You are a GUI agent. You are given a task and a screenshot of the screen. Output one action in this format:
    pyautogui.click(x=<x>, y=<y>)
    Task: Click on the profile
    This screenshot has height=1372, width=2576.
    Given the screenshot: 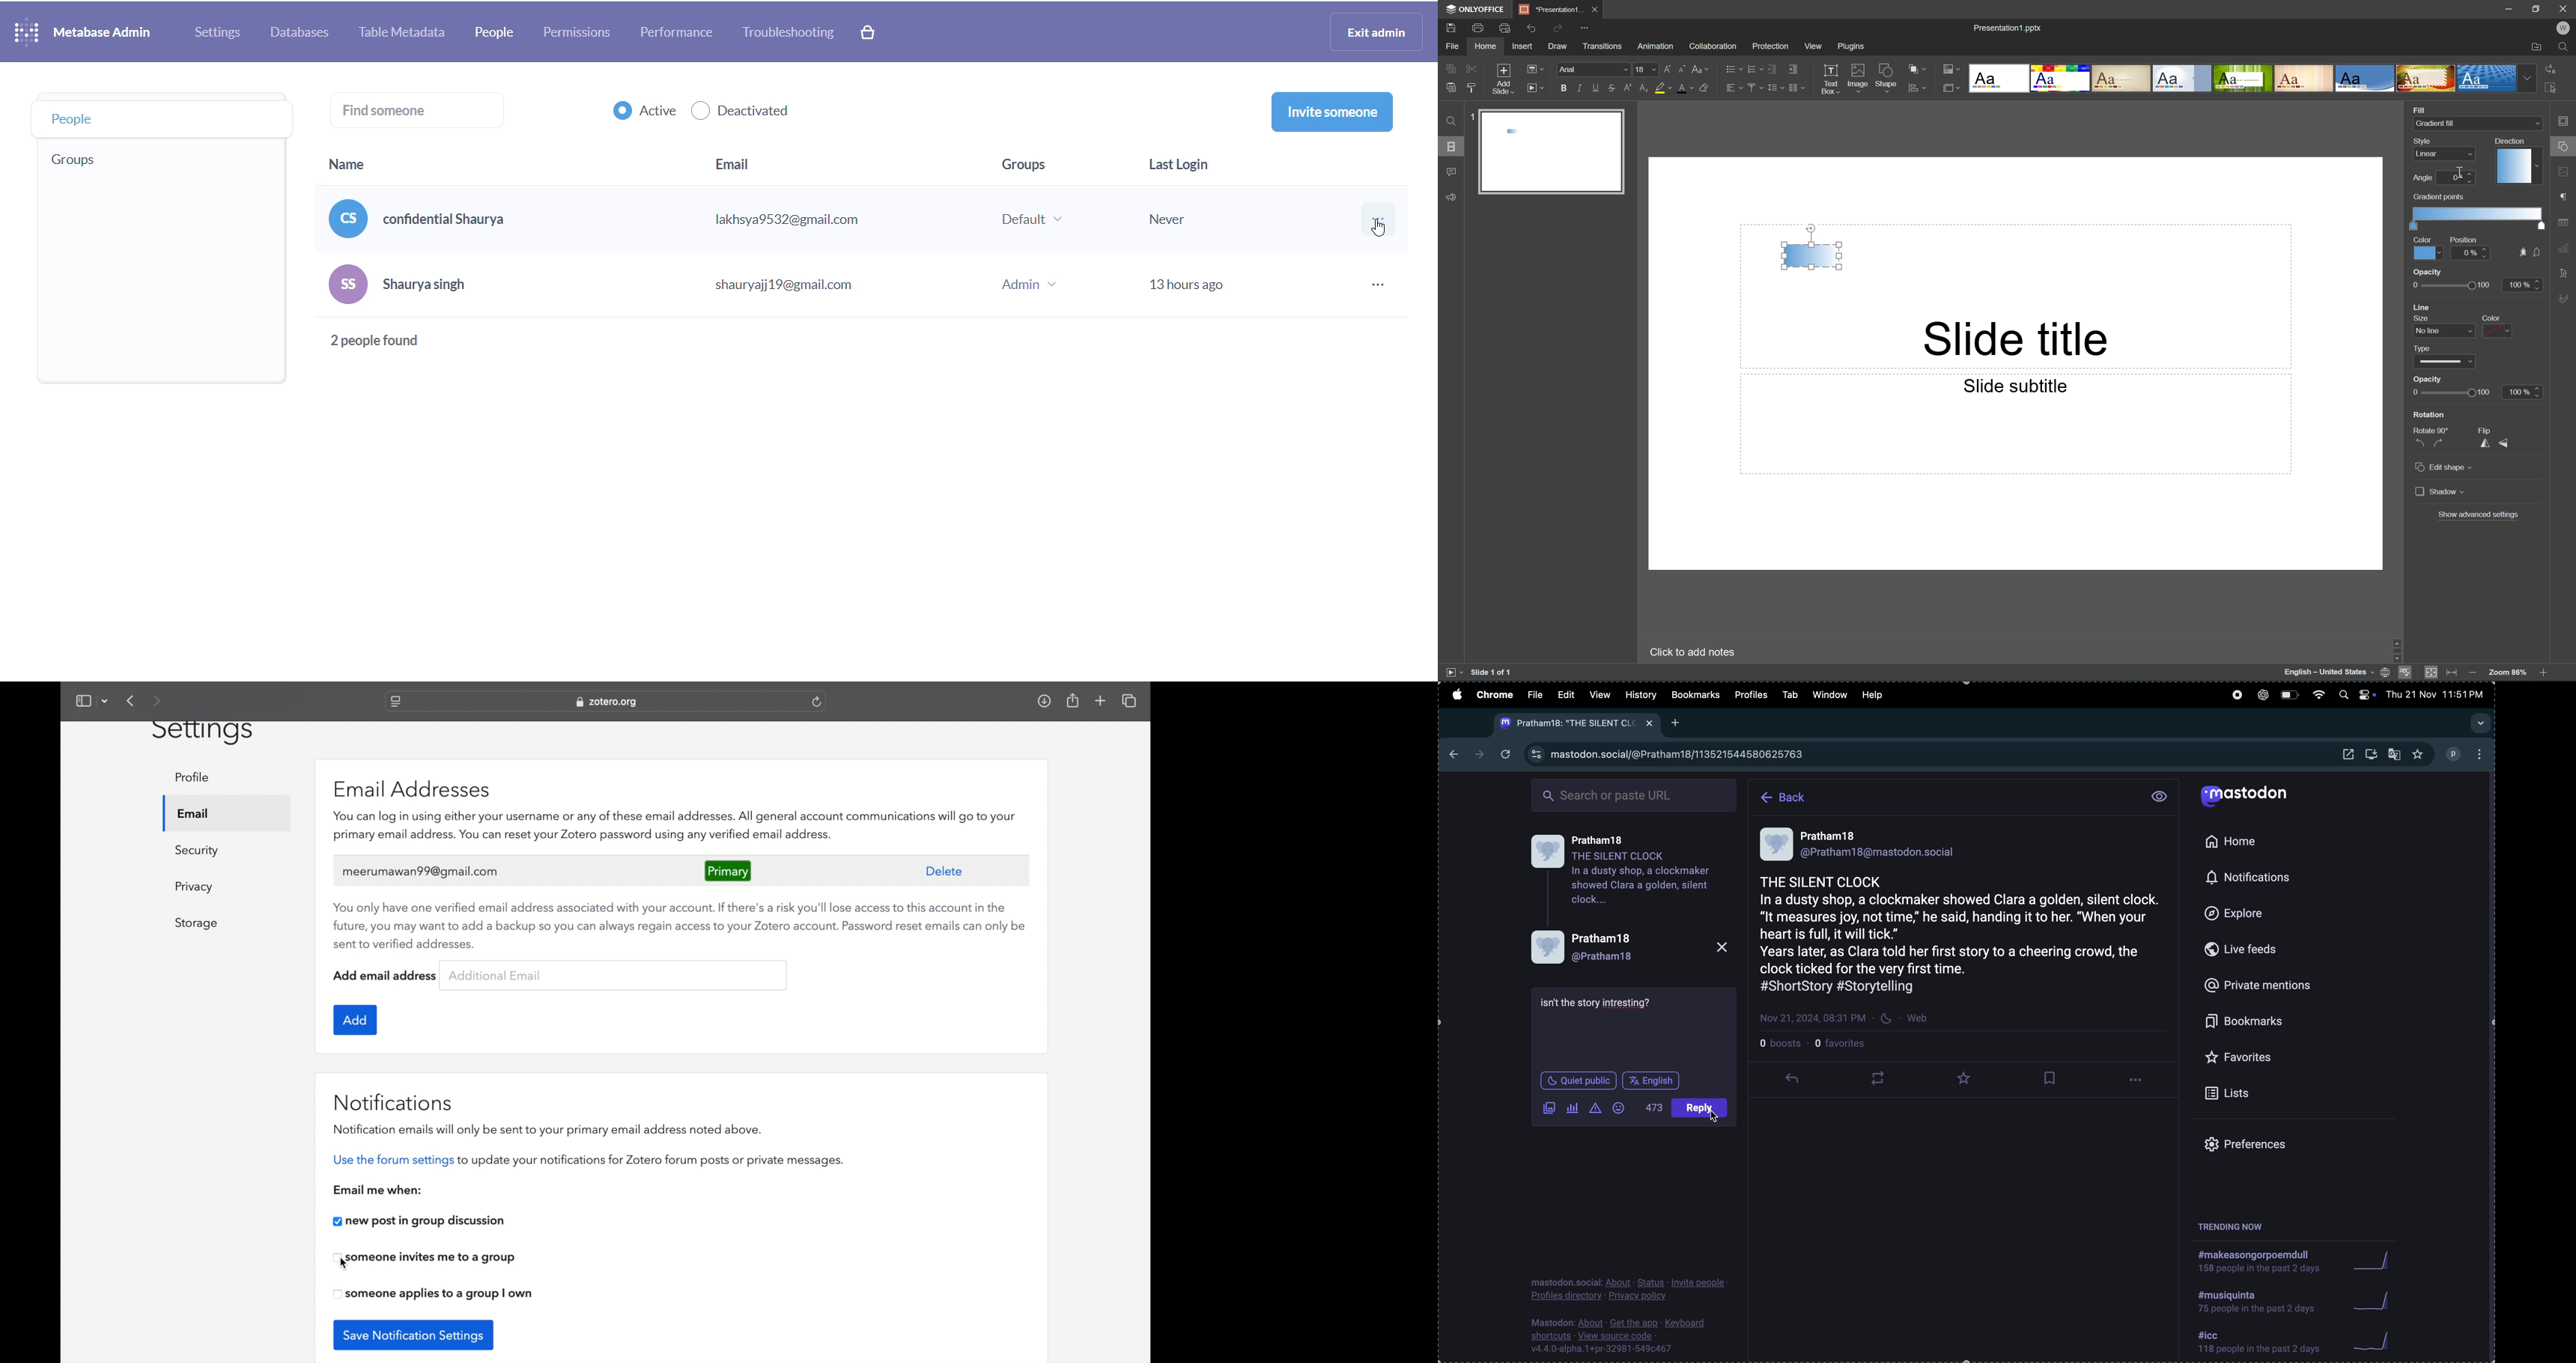 What is the action you would take?
    pyautogui.click(x=1753, y=696)
    